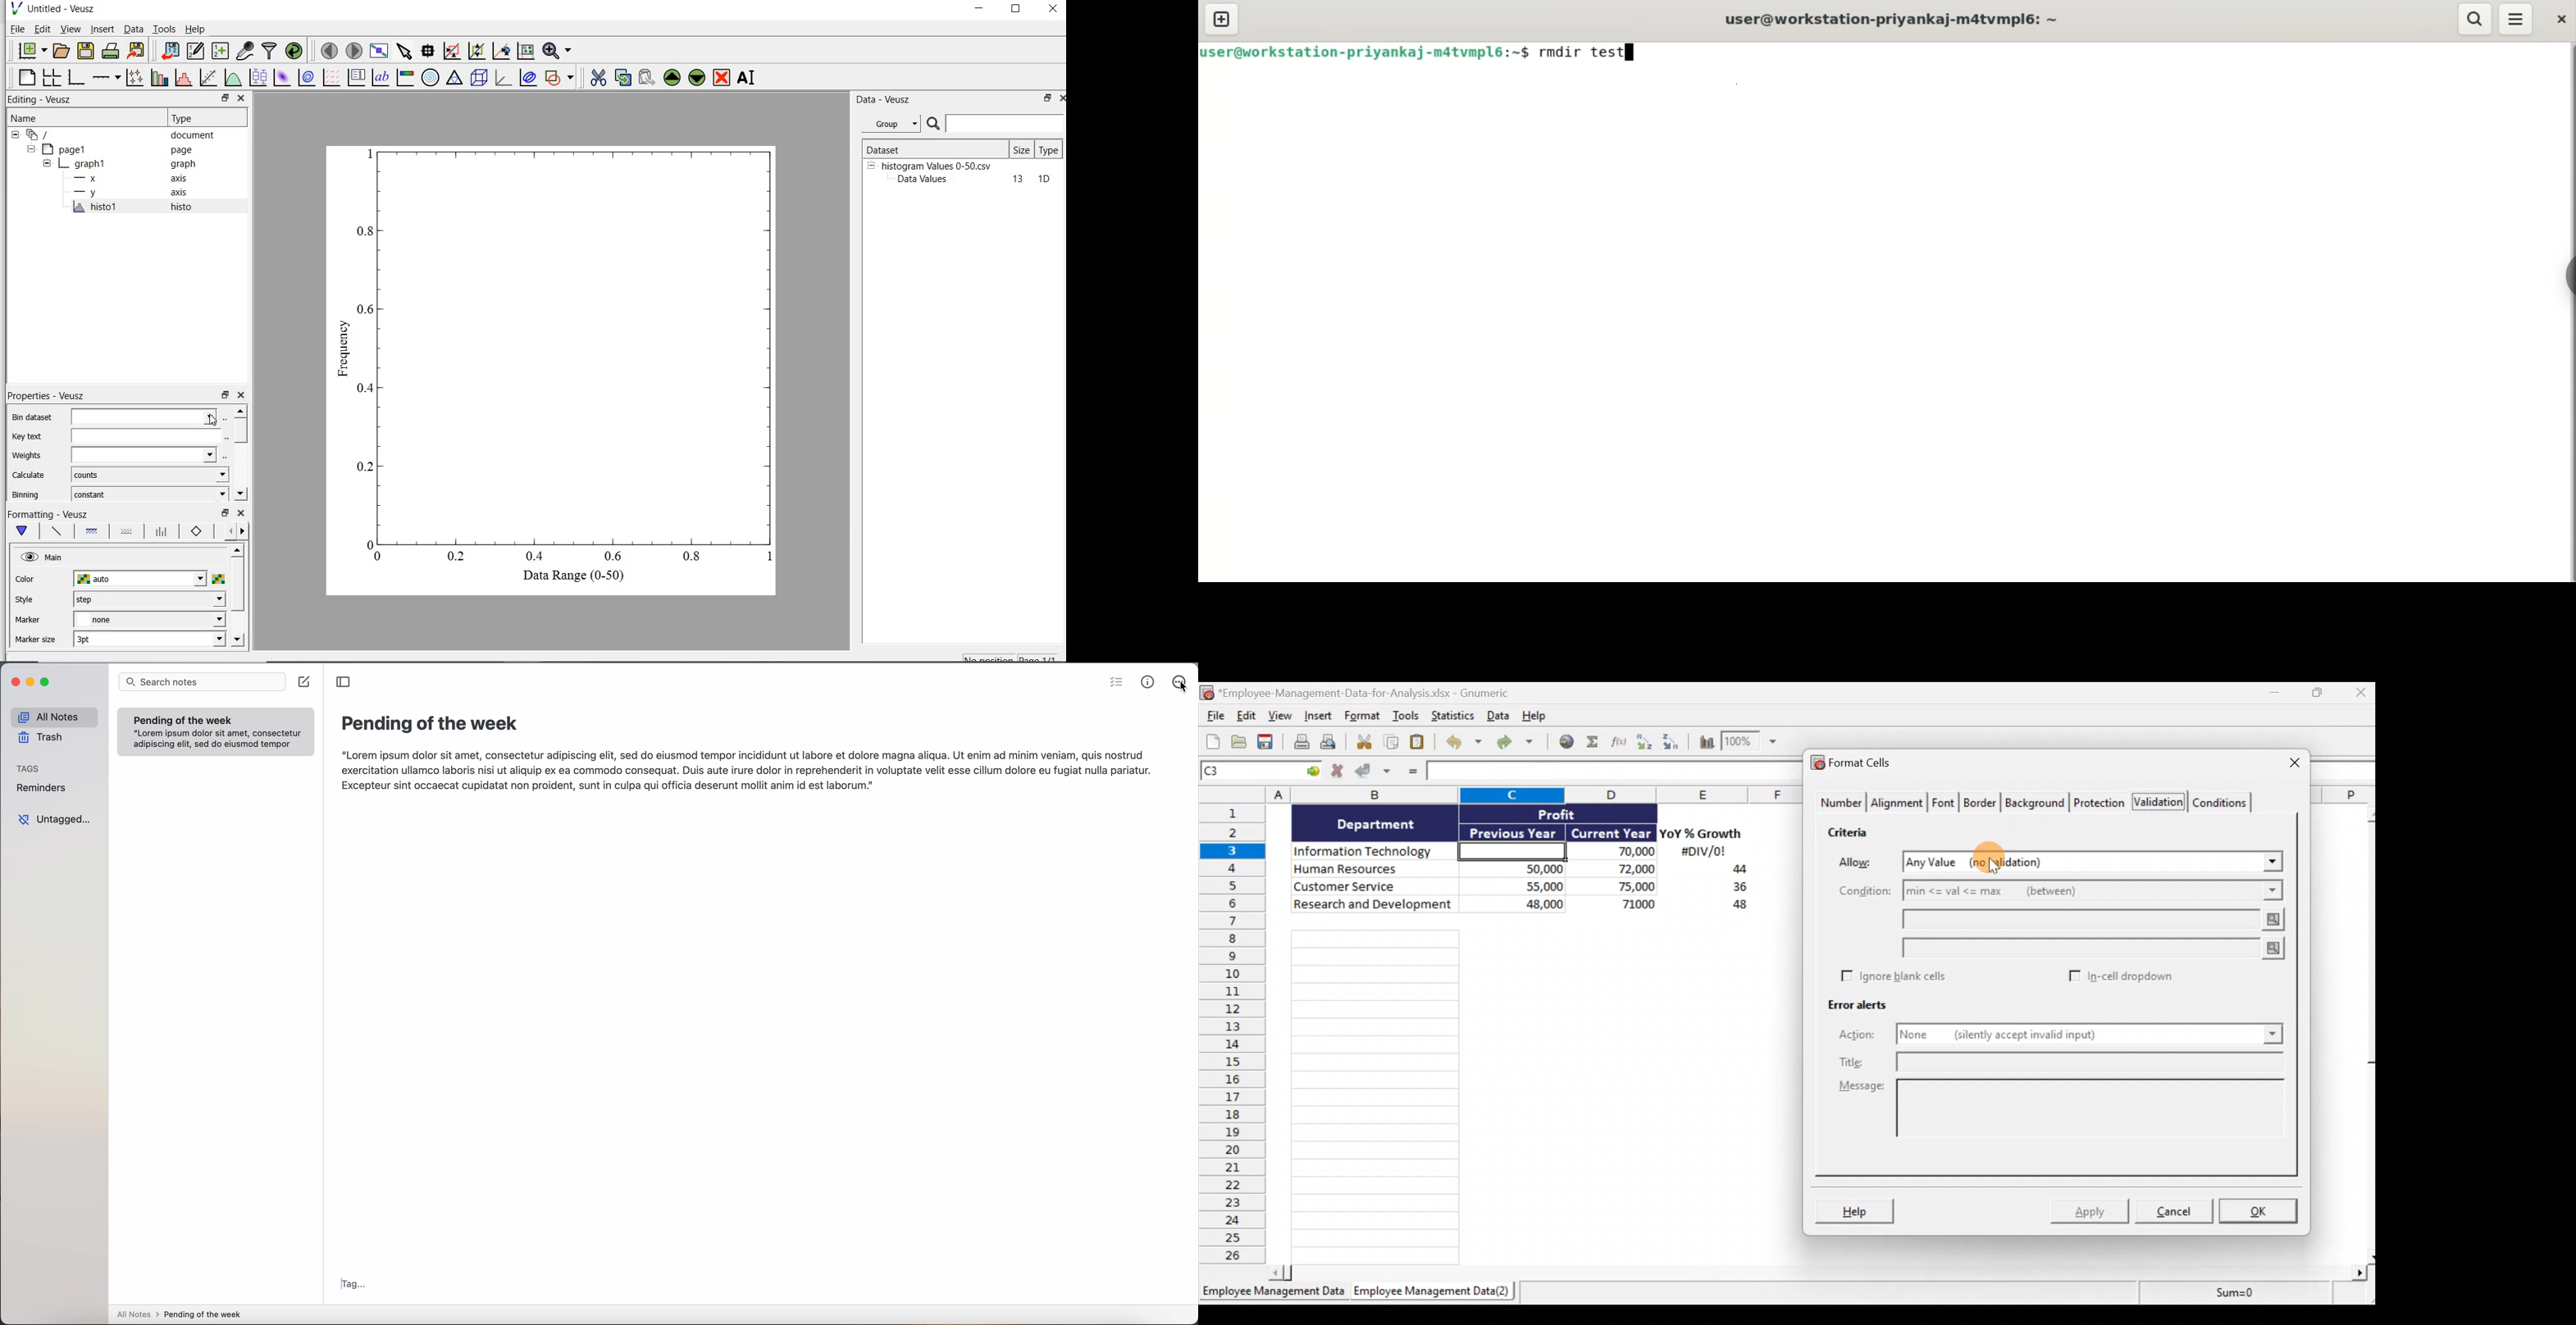  What do you see at coordinates (1060, 100) in the screenshot?
I see `close` at bounding box center [1060, 100].